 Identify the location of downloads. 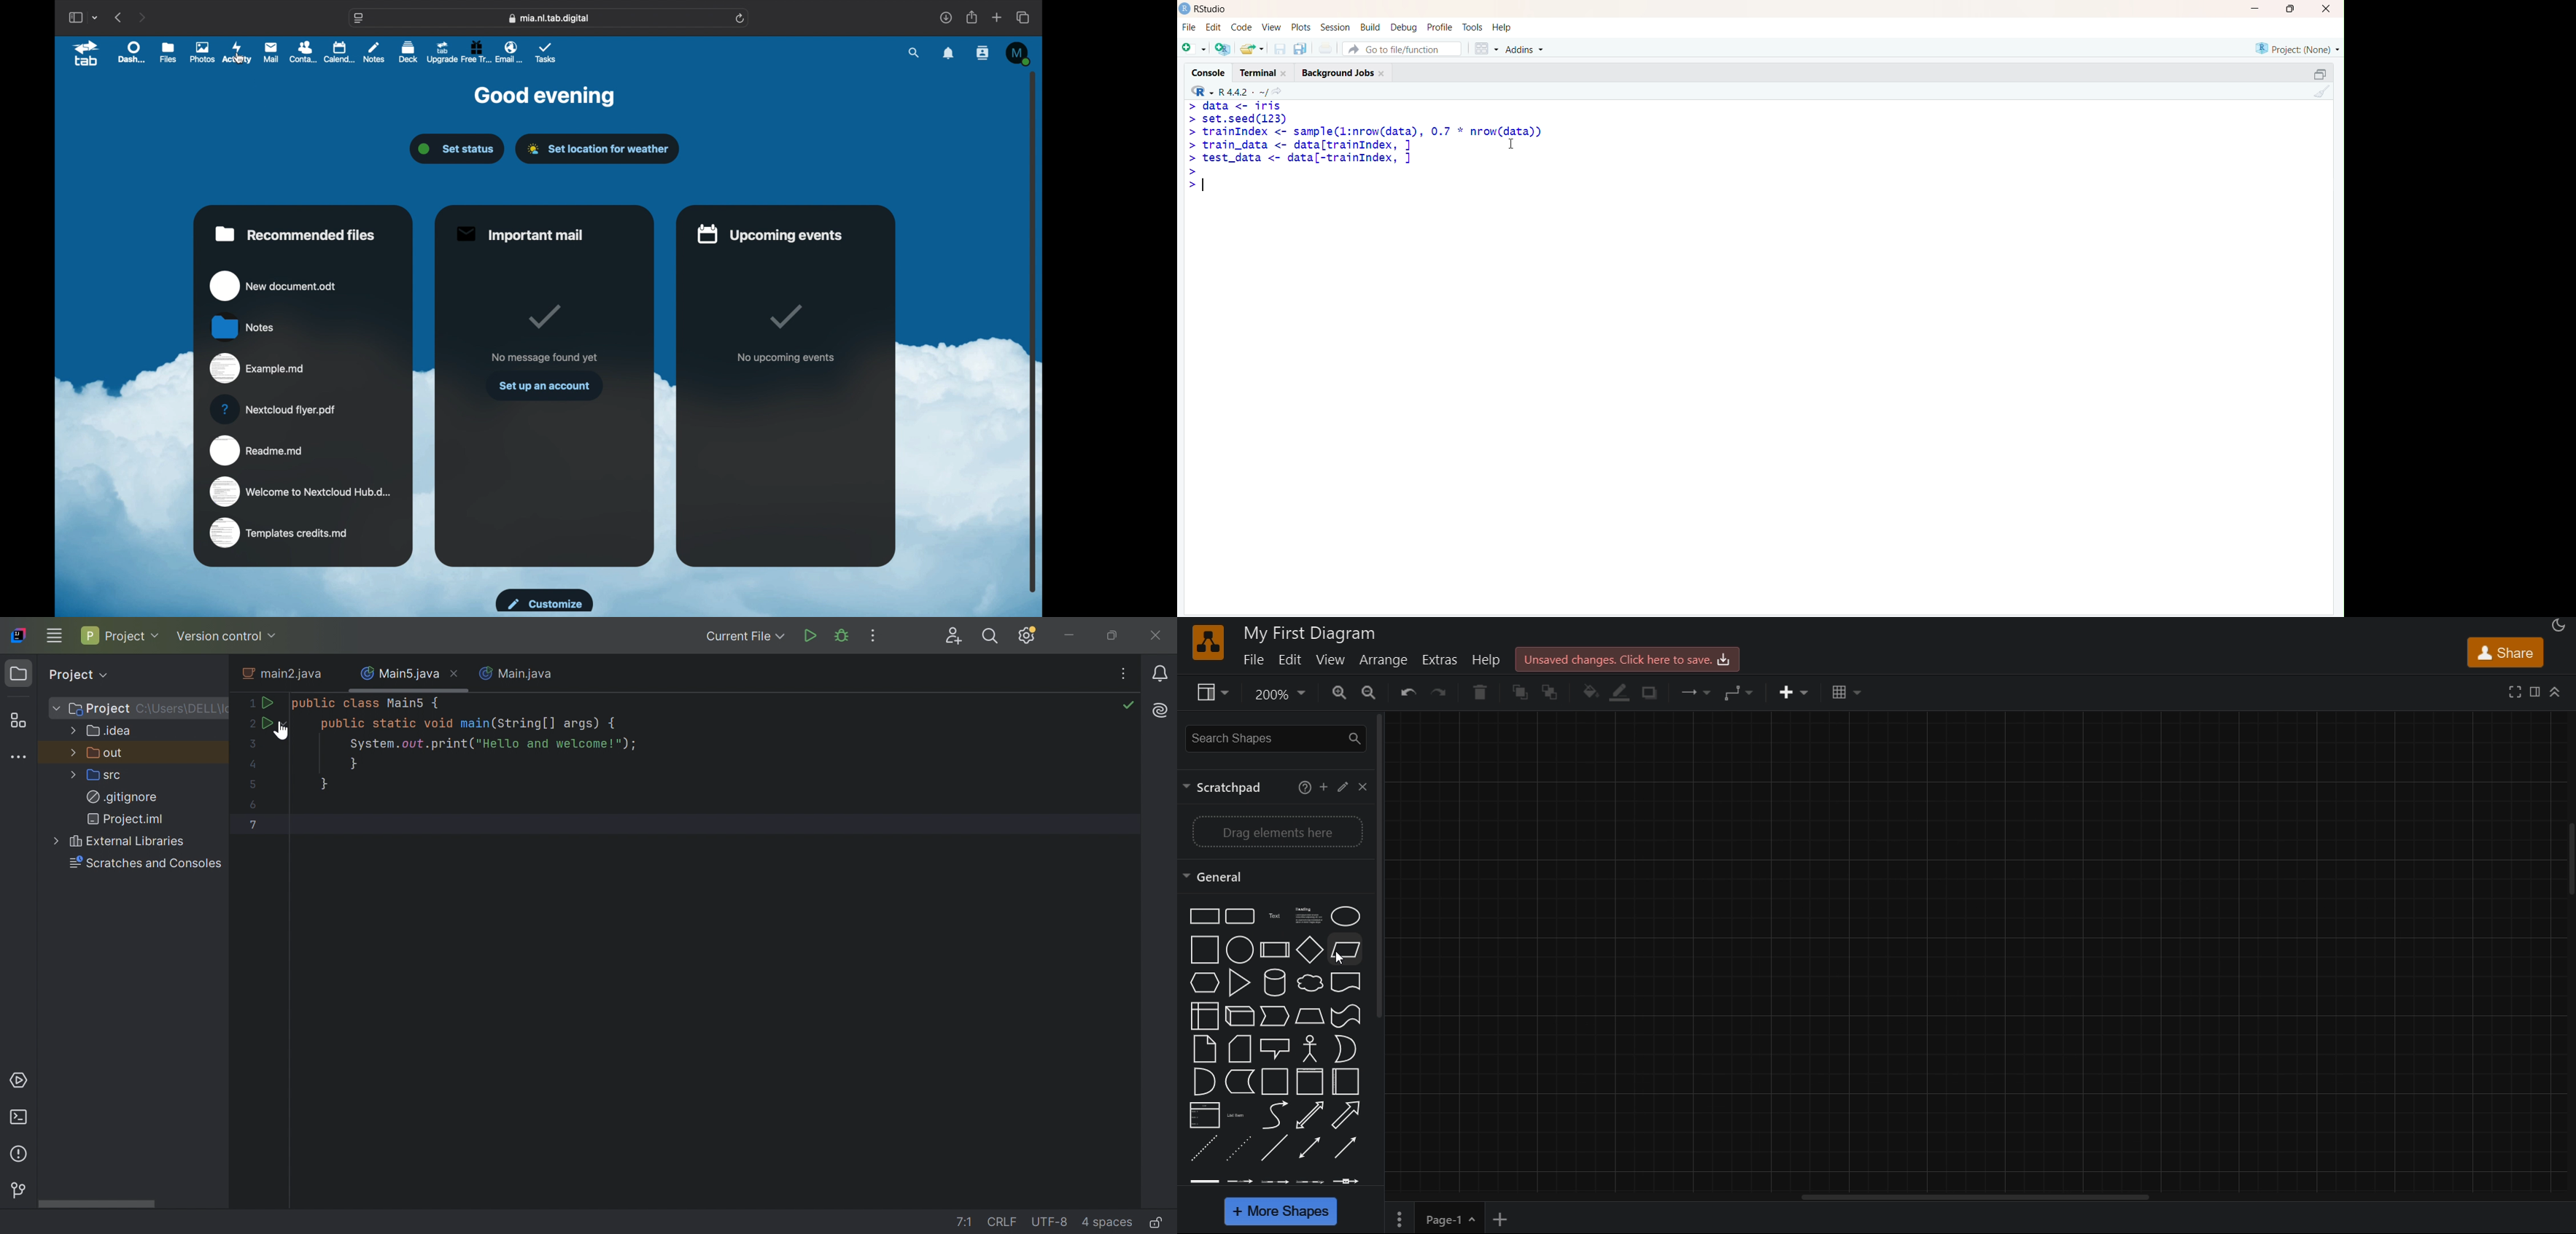
(946, 17).